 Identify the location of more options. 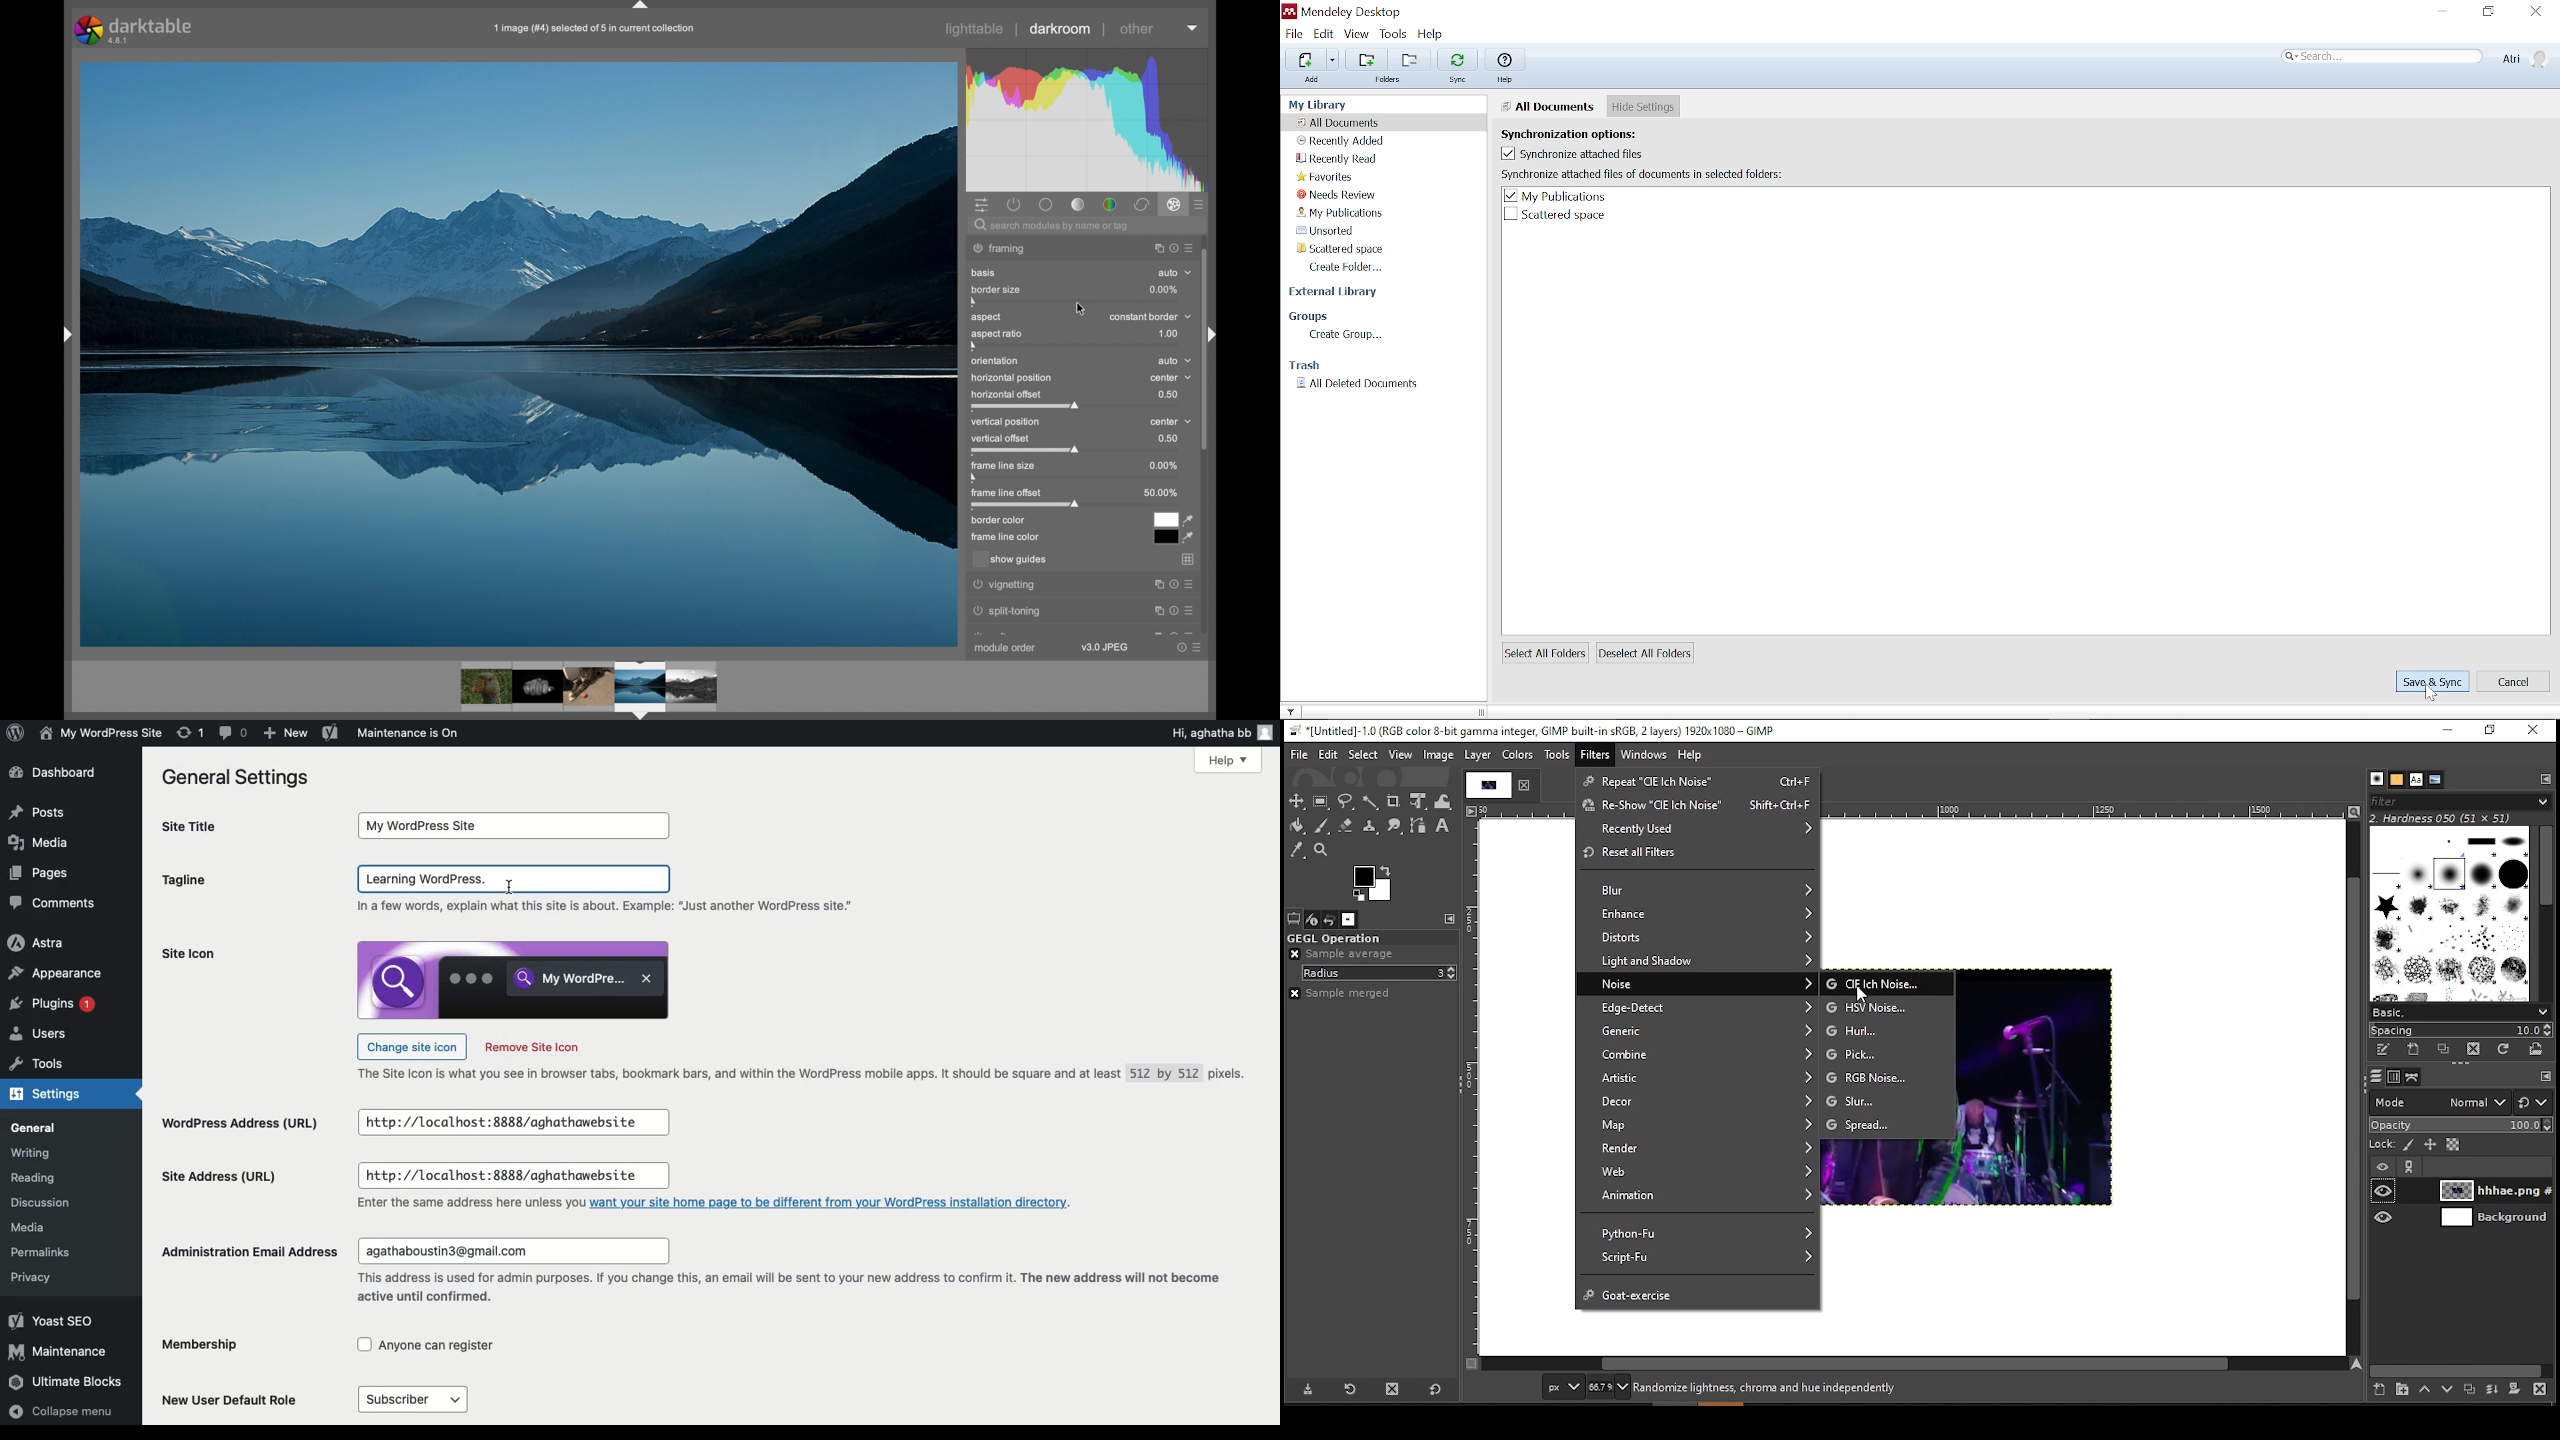
(1171, 609).